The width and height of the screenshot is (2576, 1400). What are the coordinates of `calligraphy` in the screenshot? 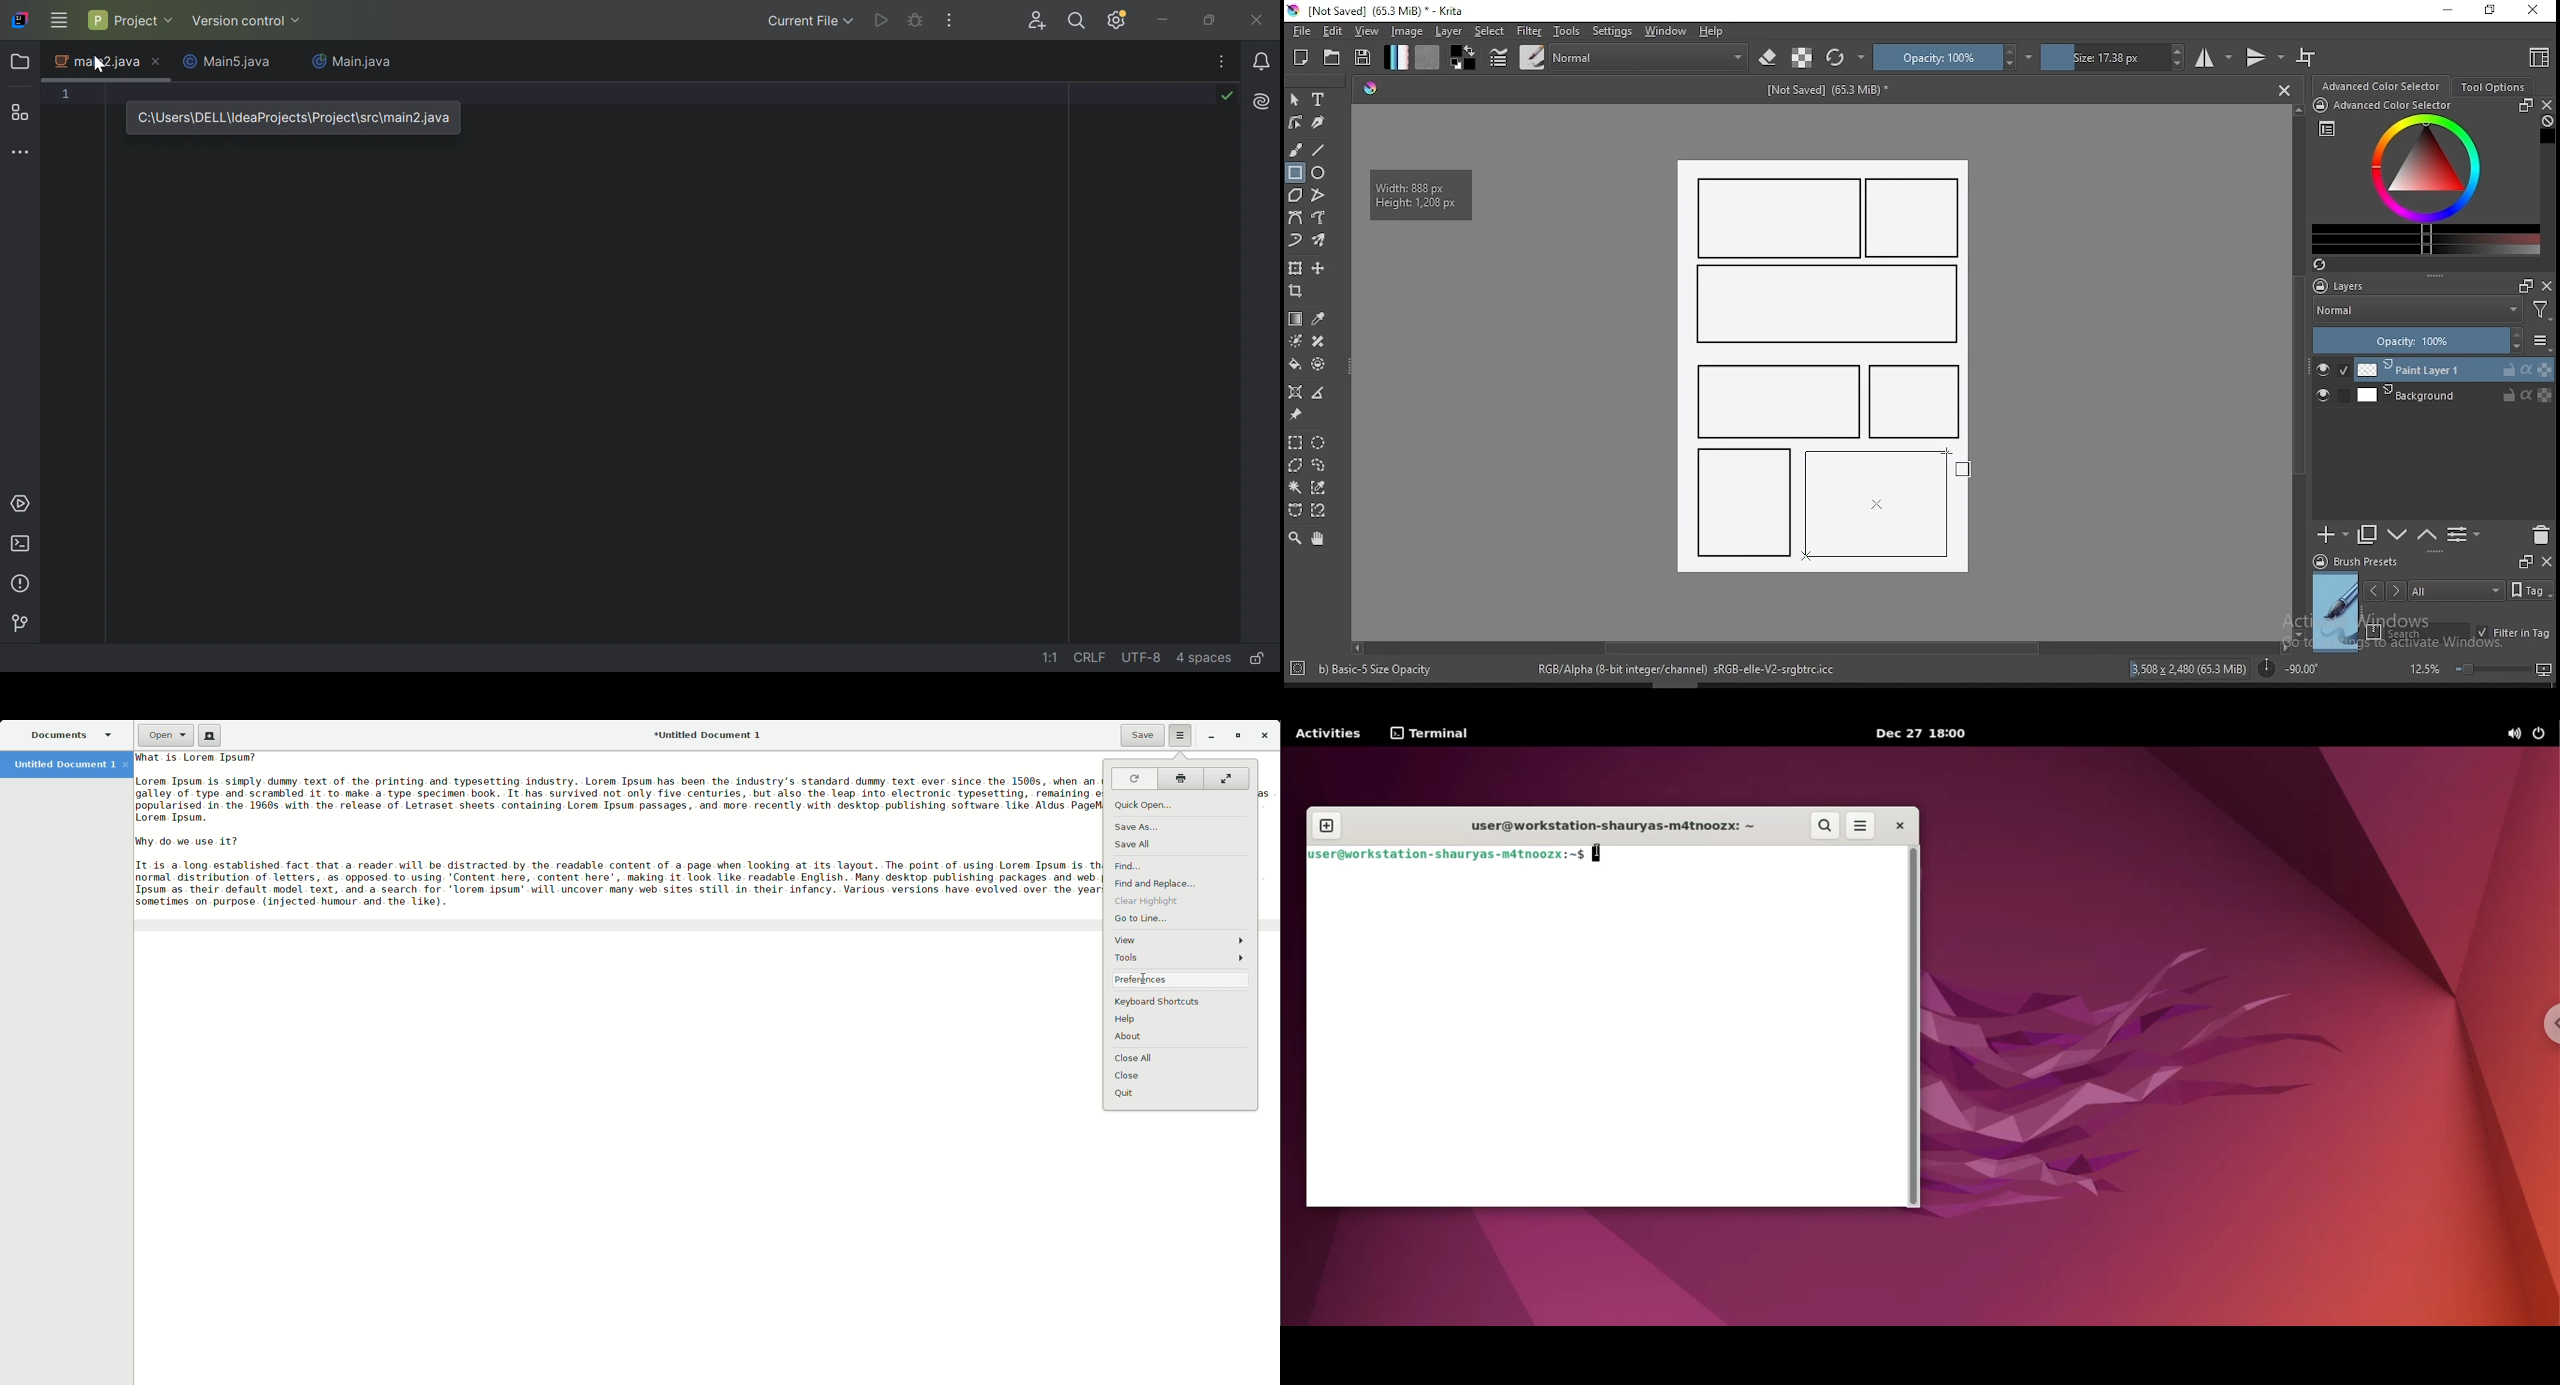 It's located at (1319, 121).